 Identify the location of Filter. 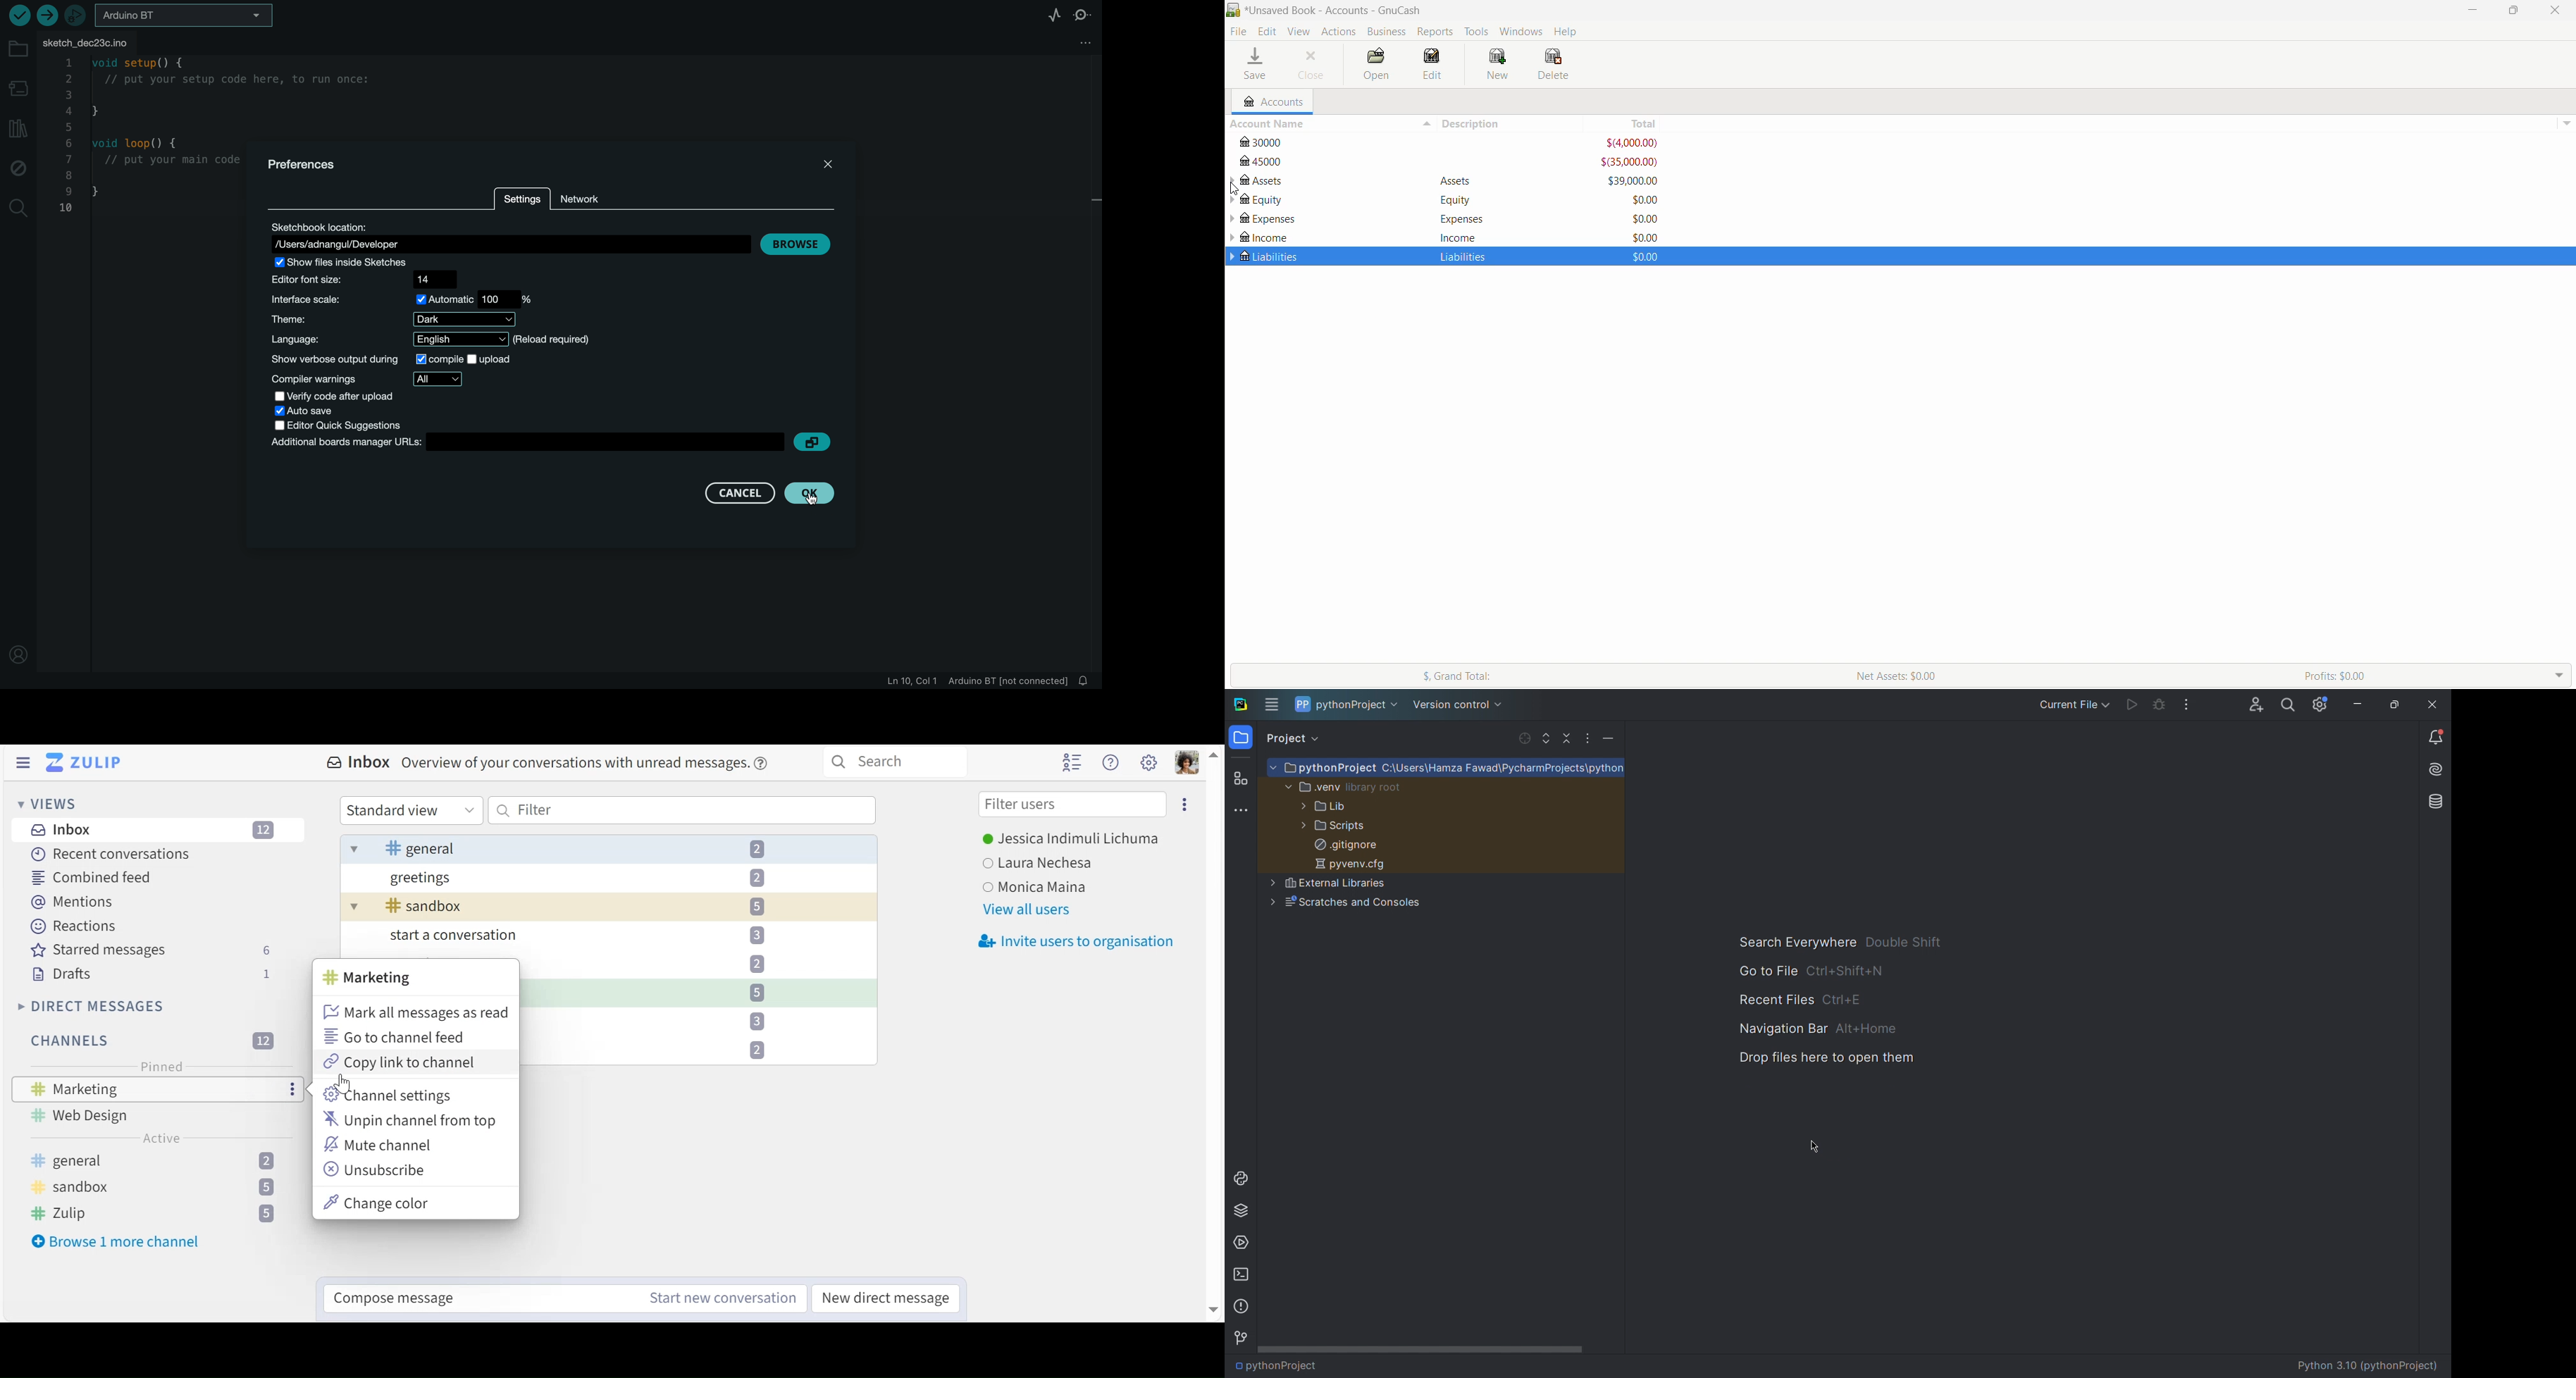
(683, 810).